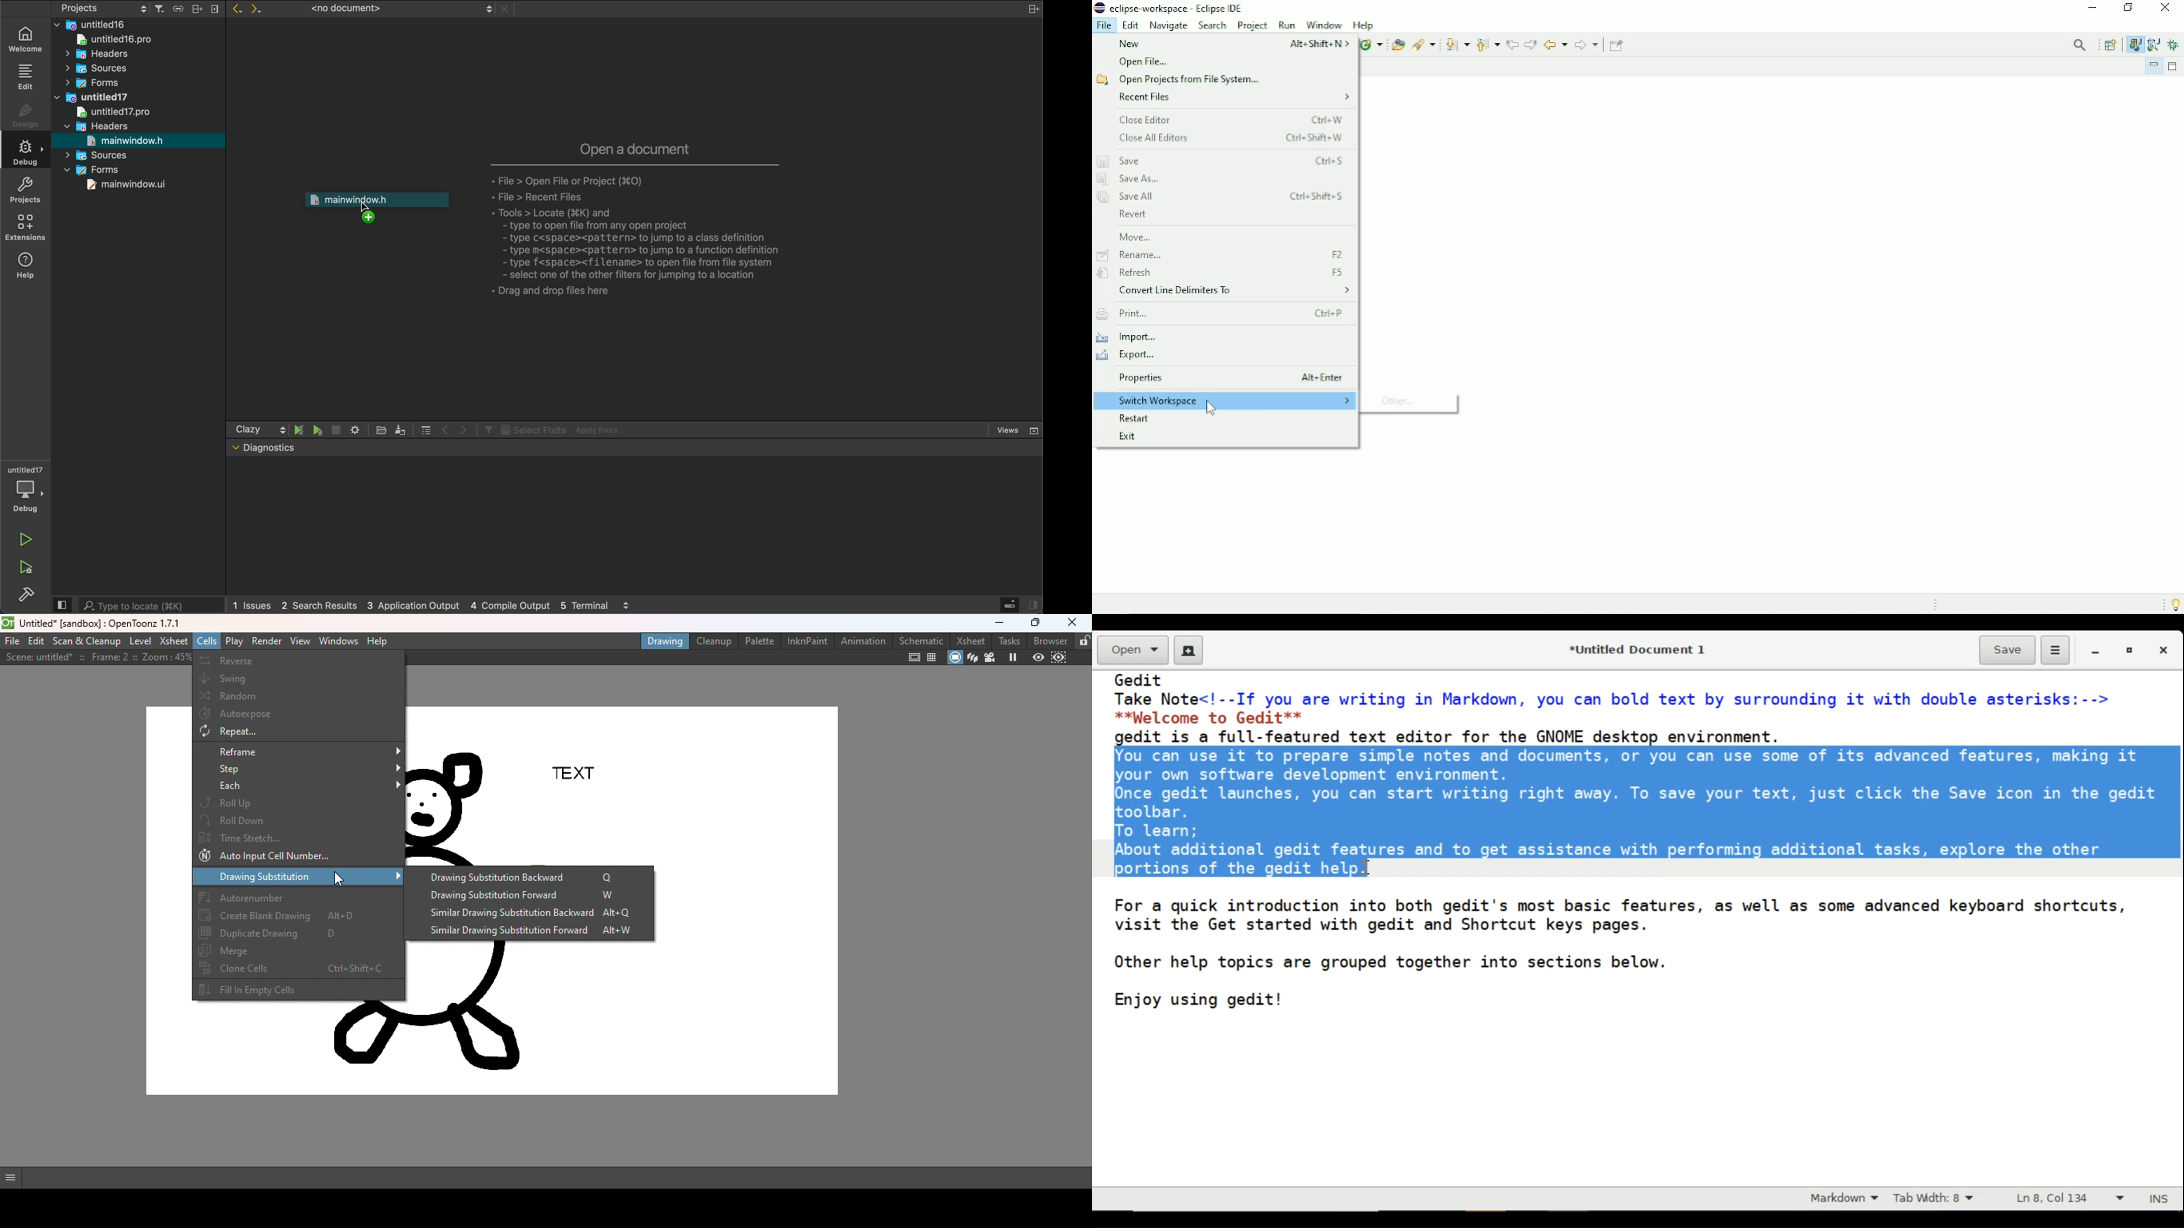 Image resolution: width=2184 pixels, height=1232 pixels. Describe the element at coordinates (580, 773) in the screenshot. I see `TEXT` at that location.